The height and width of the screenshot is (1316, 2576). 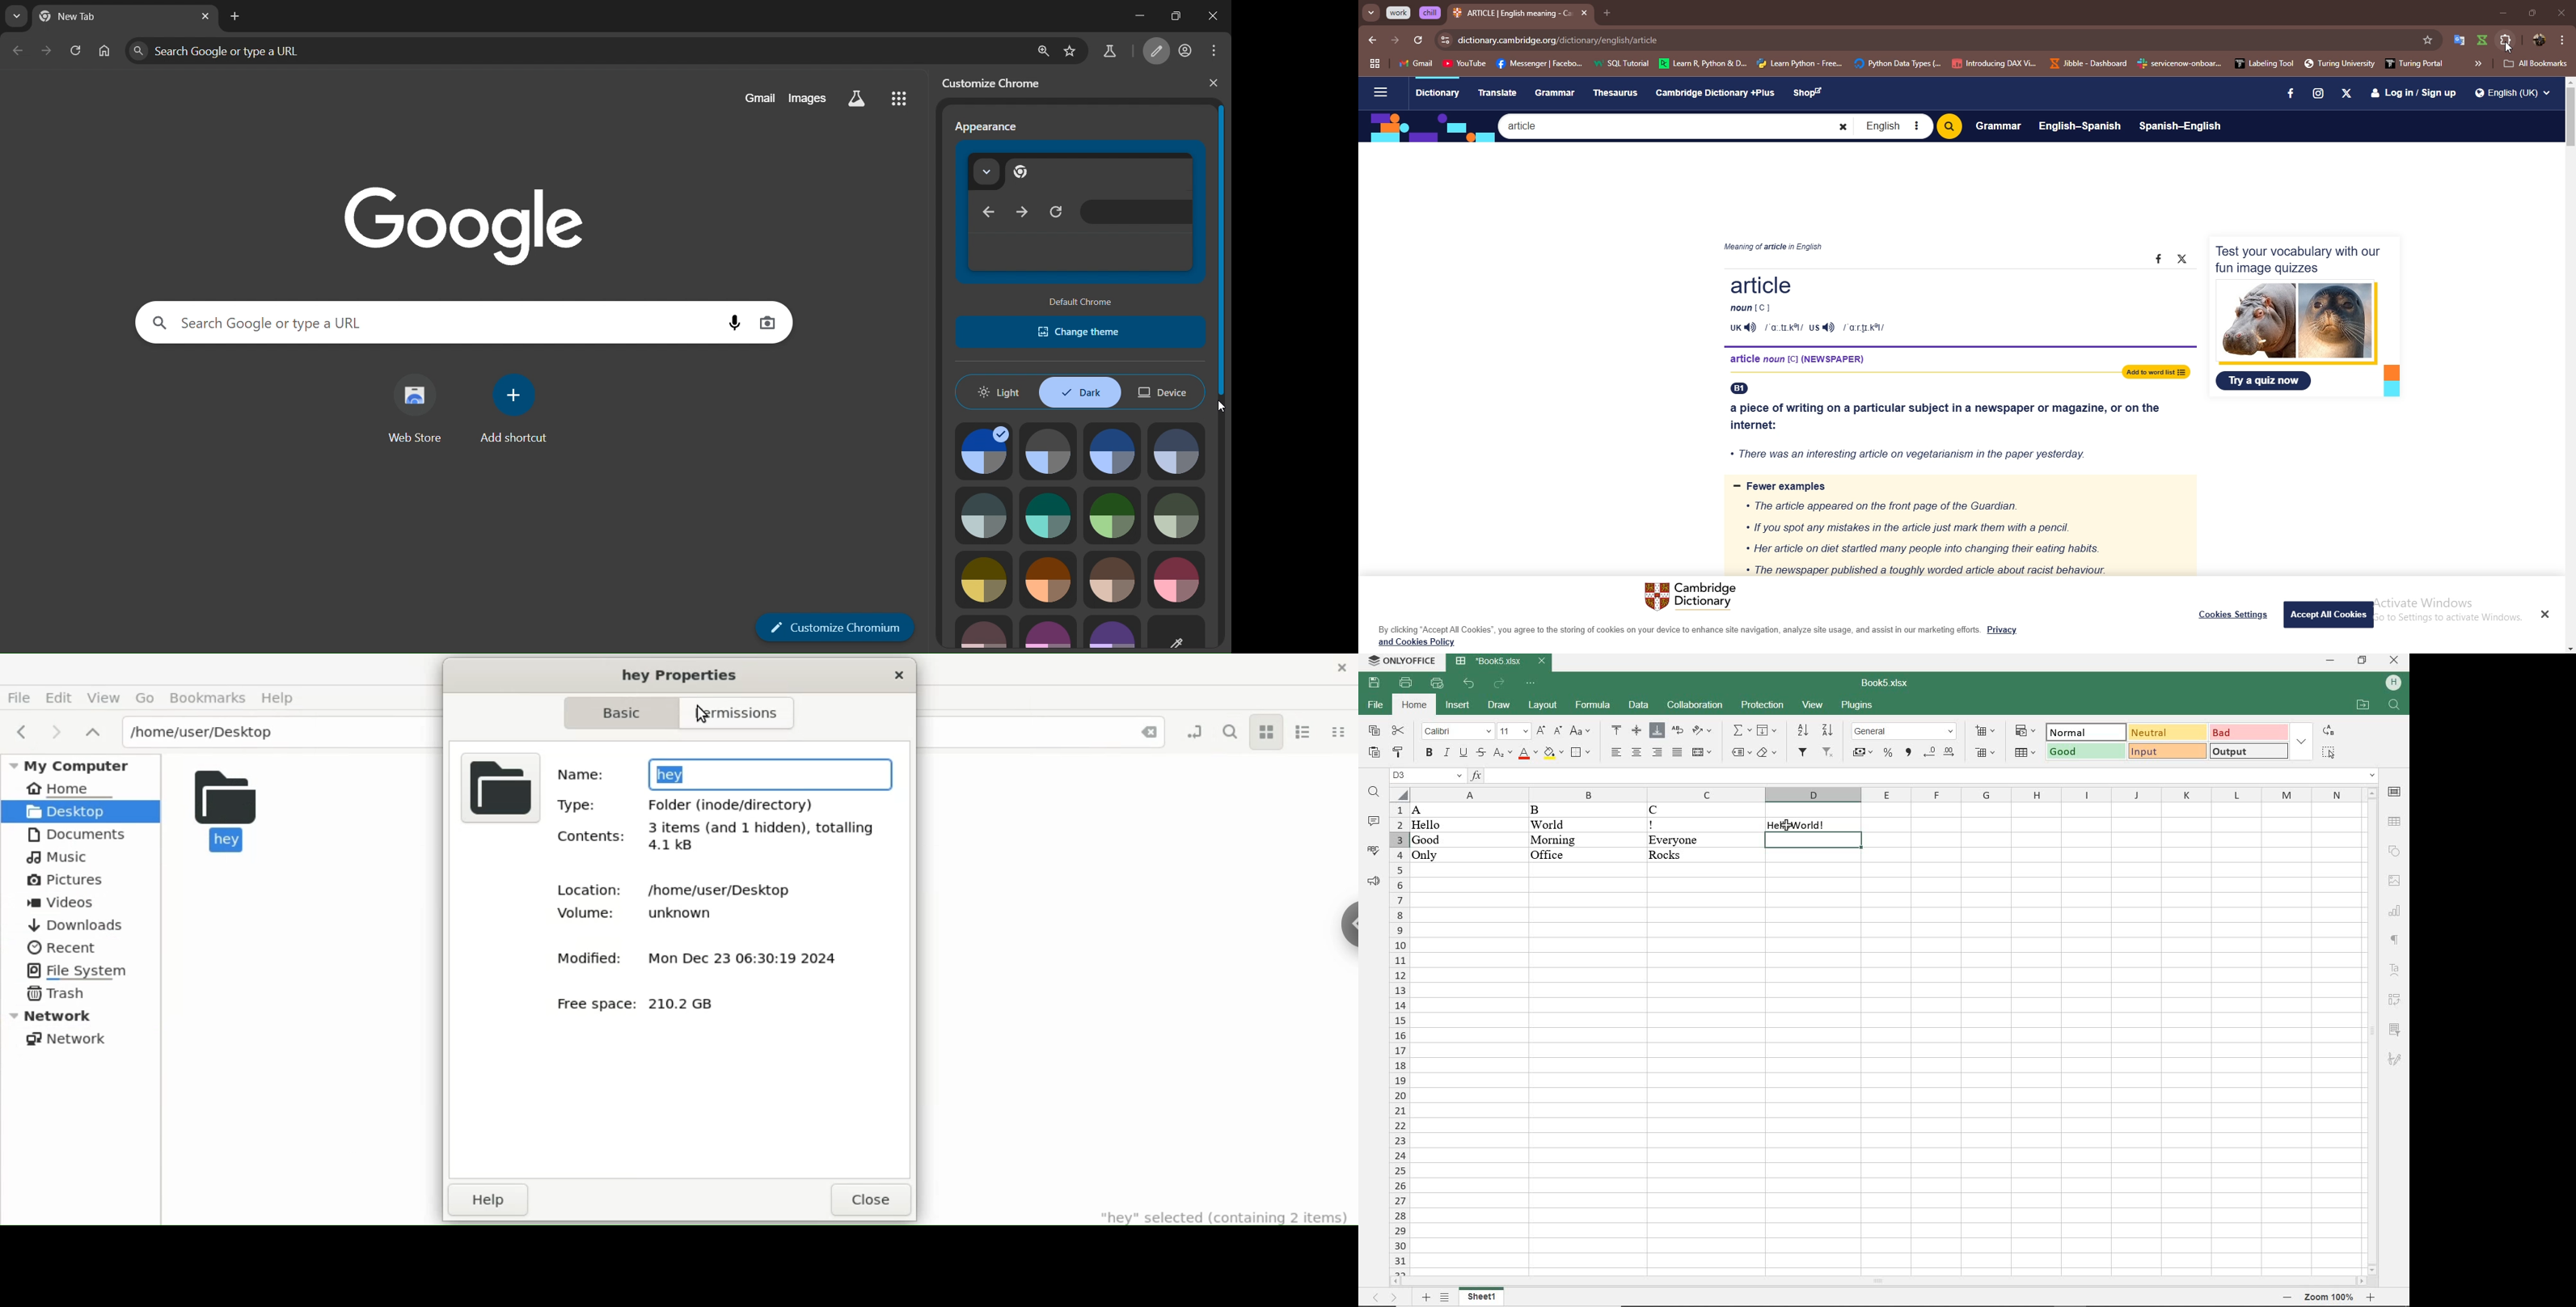 What do you see at coordinates (1580, 752) in the screenshot?
I see `BORDERS` at bounding box center [1580, 752].